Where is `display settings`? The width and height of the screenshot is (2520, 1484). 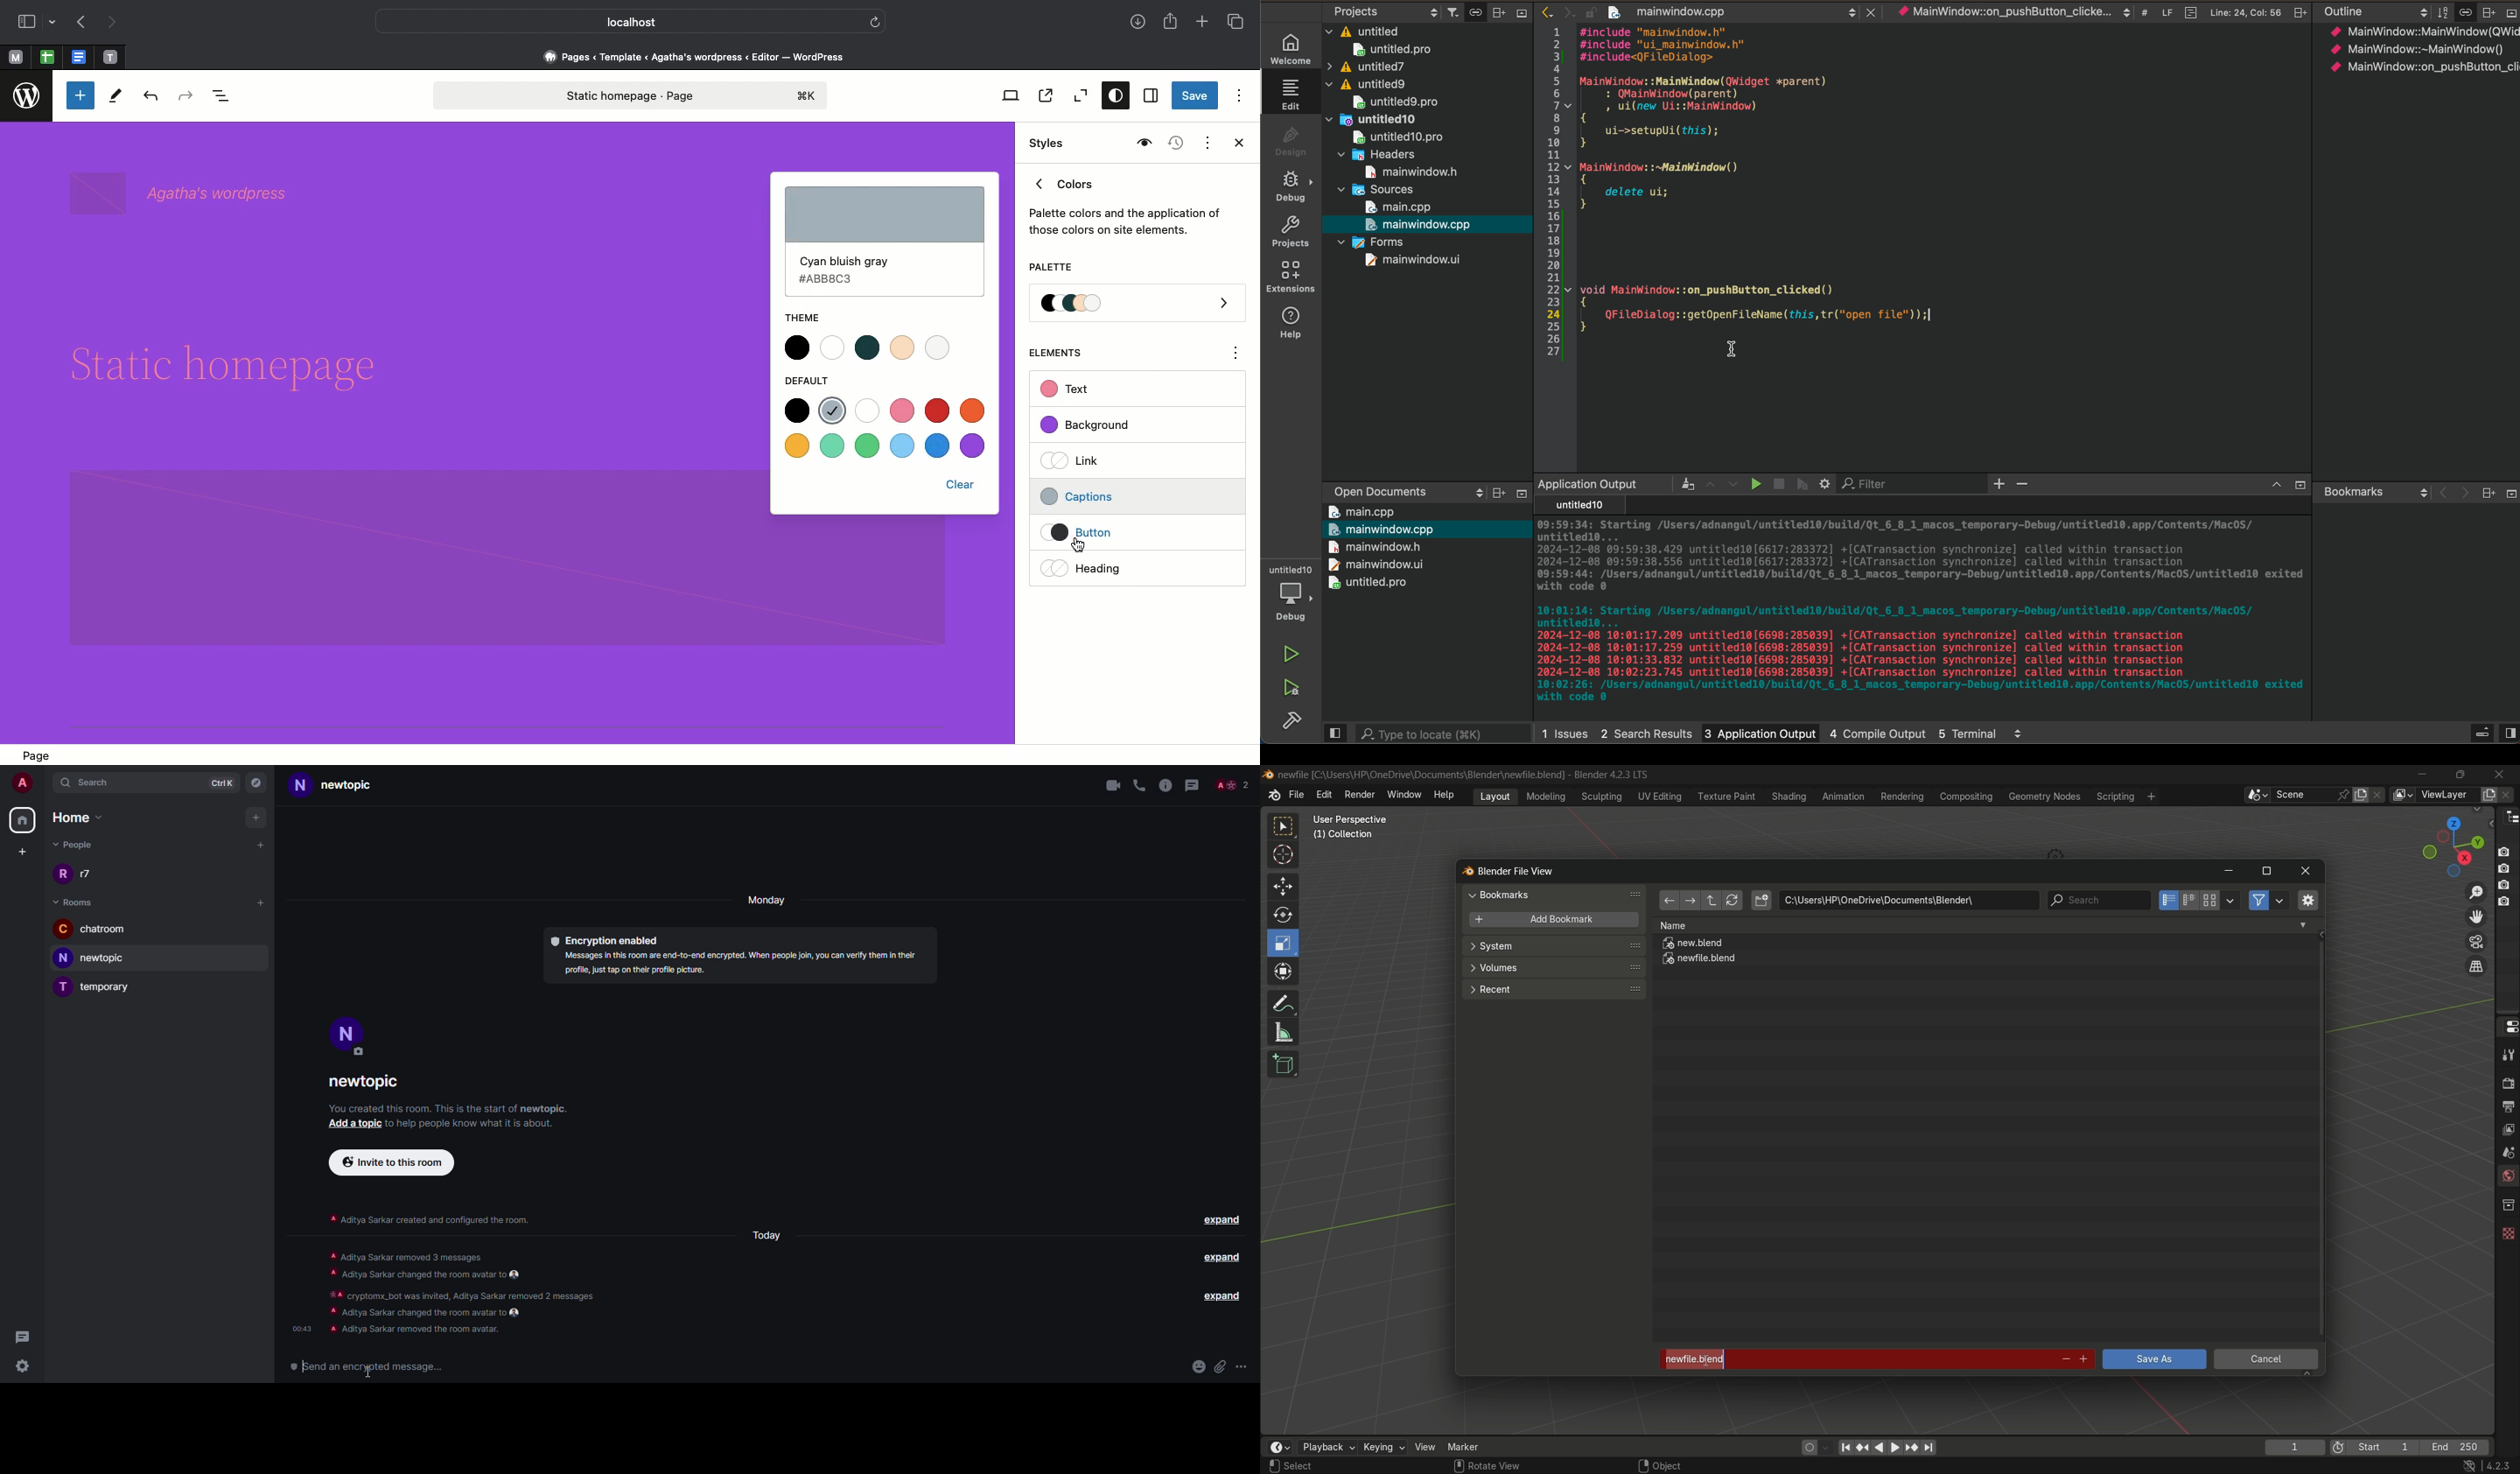 display settings is located at coordinates (2231, 899).